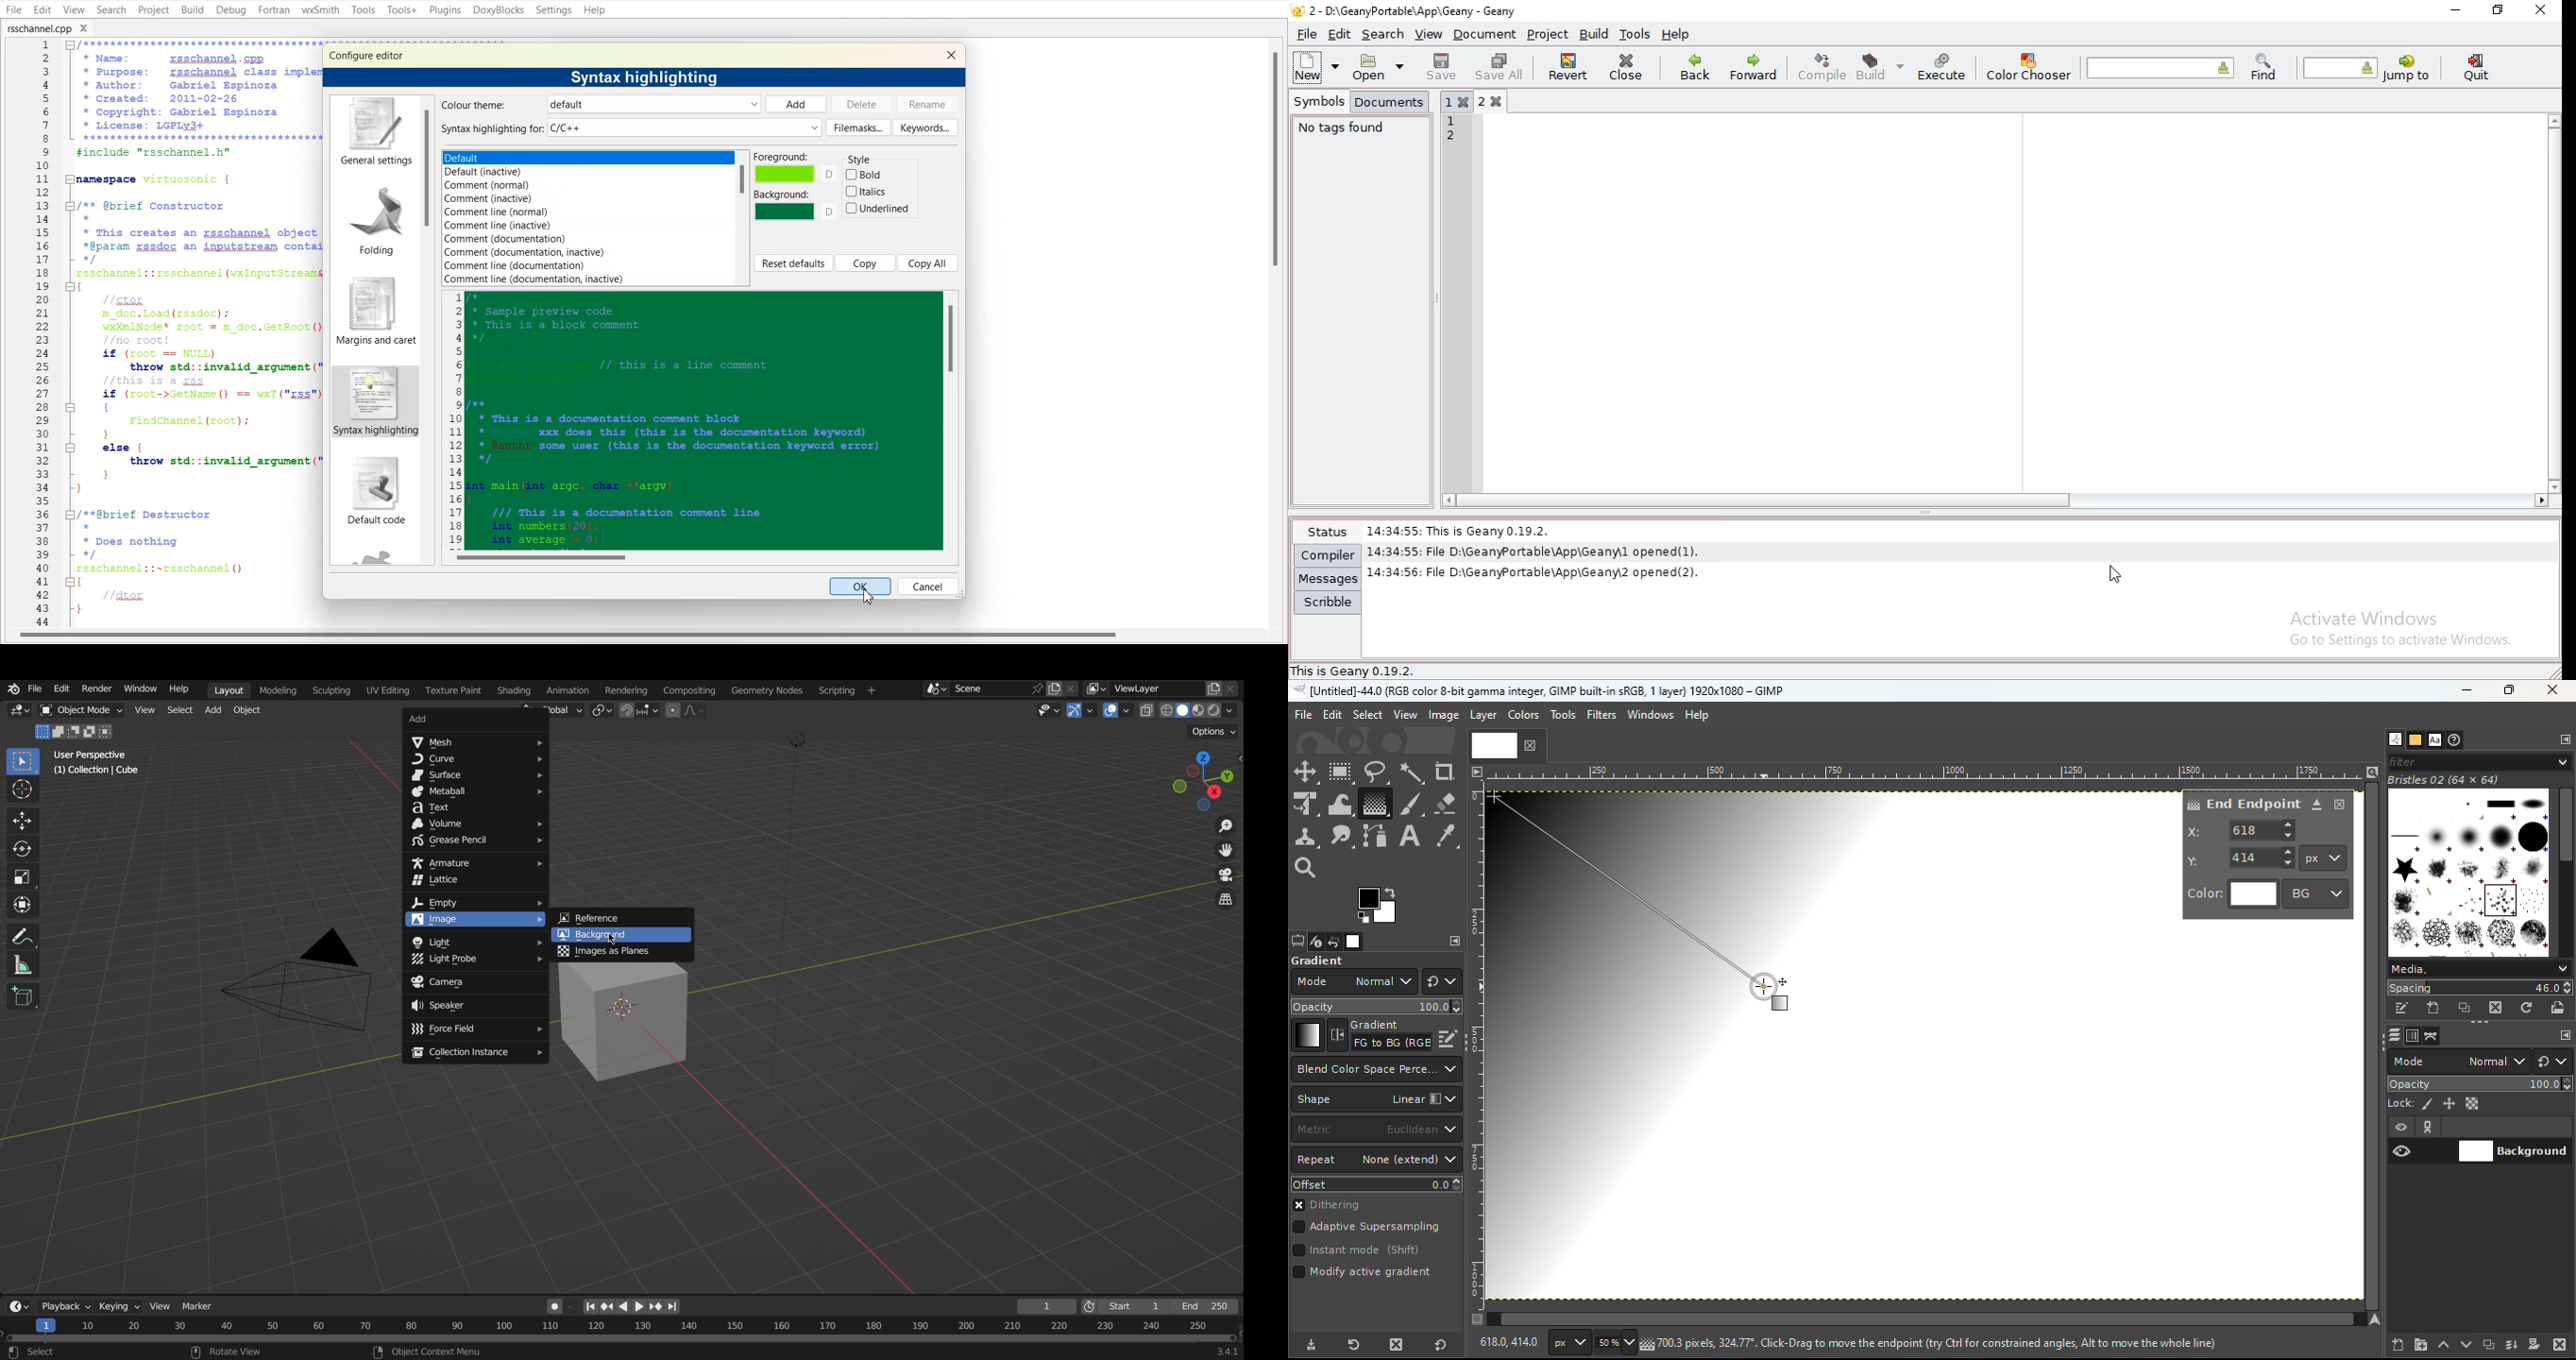  I want to click on Current file, so click(1508, 744).